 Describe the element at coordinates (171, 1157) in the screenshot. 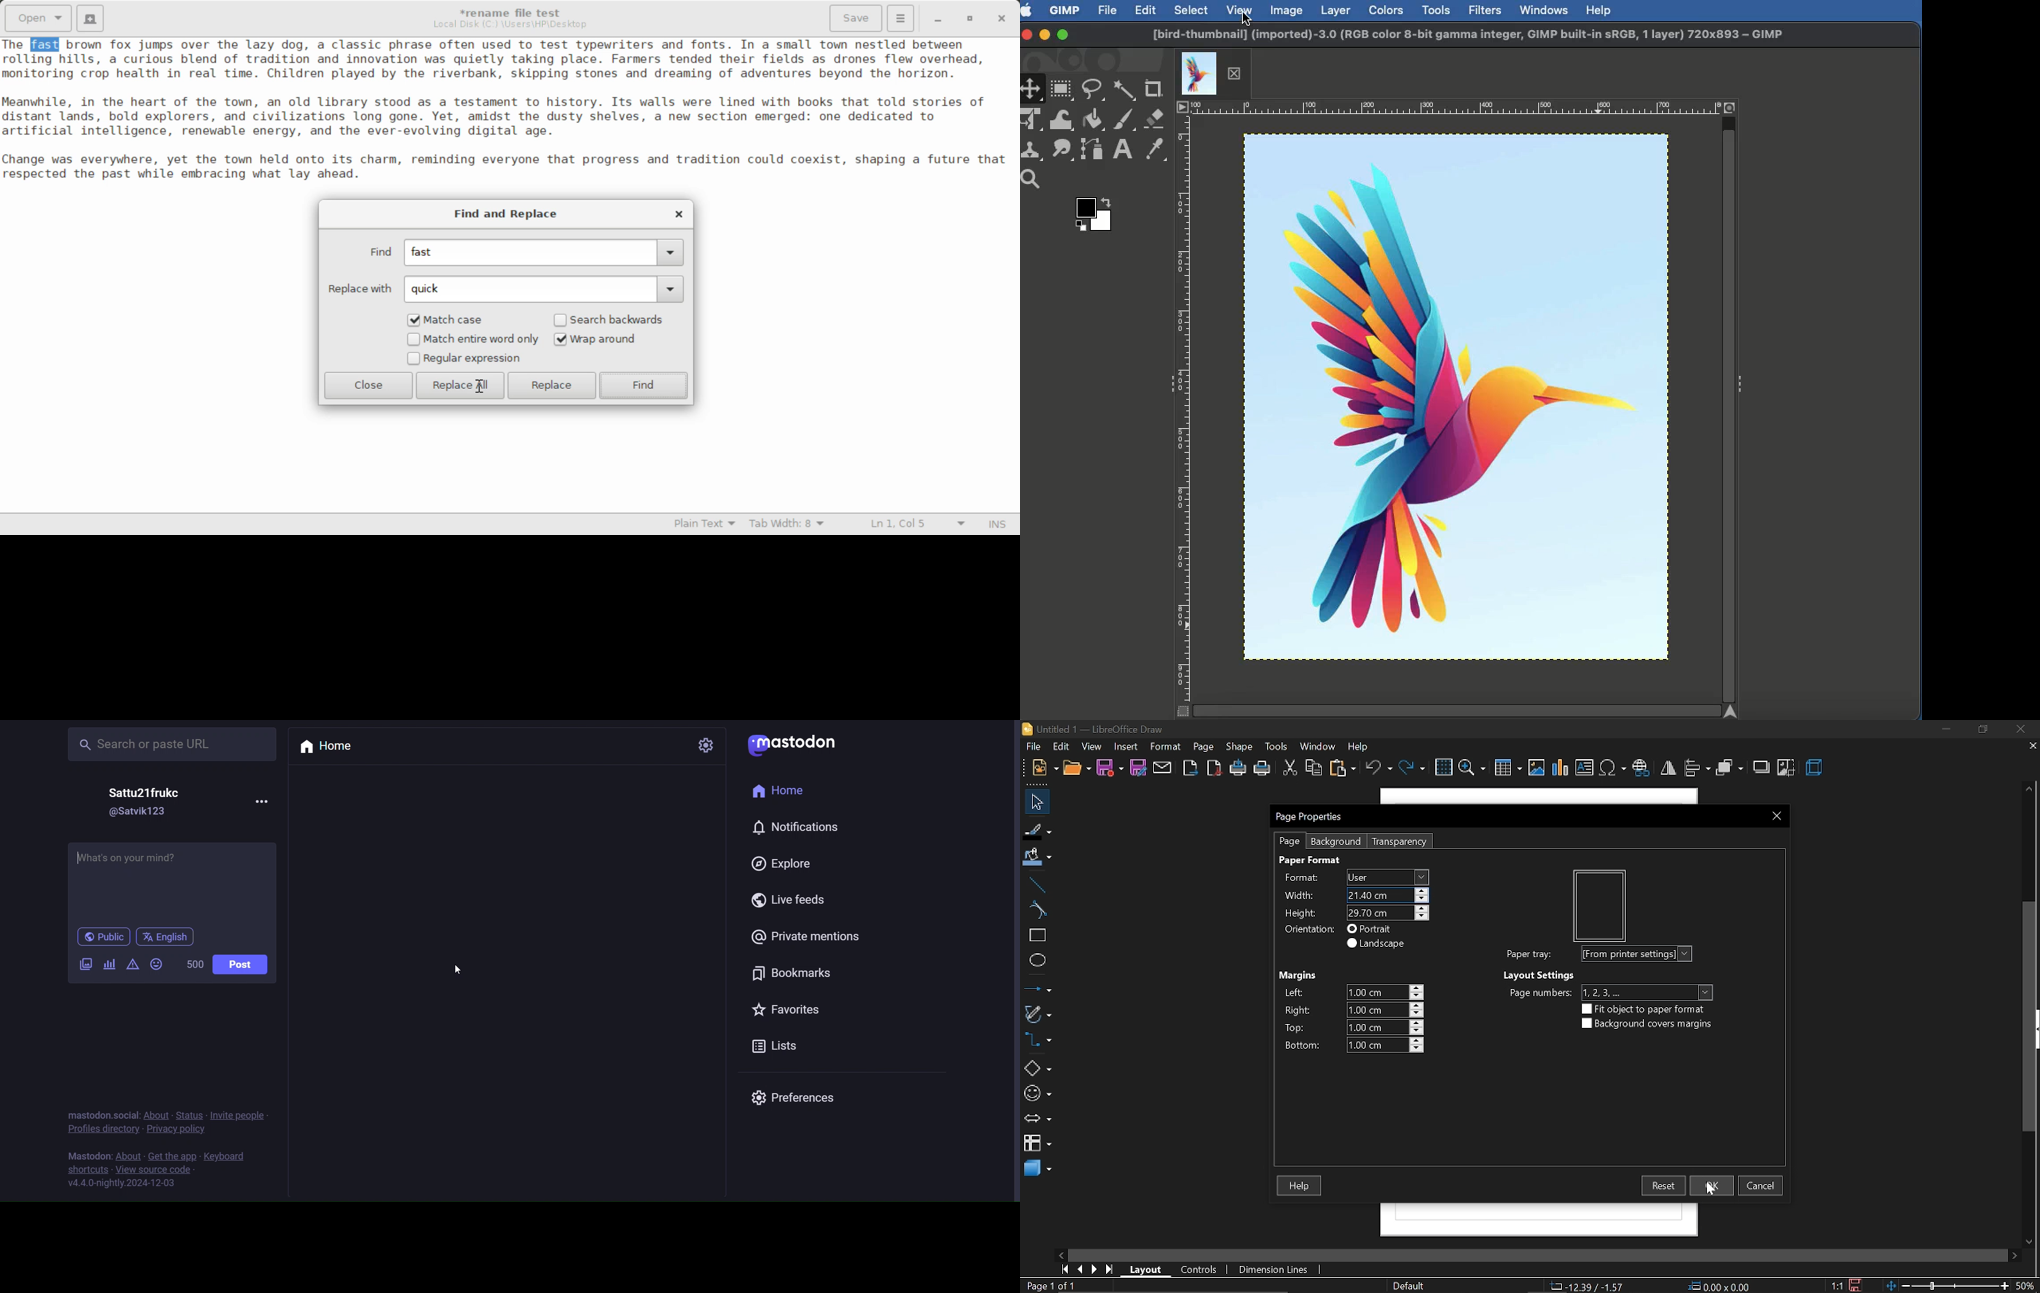

I see `get the app` at that location.